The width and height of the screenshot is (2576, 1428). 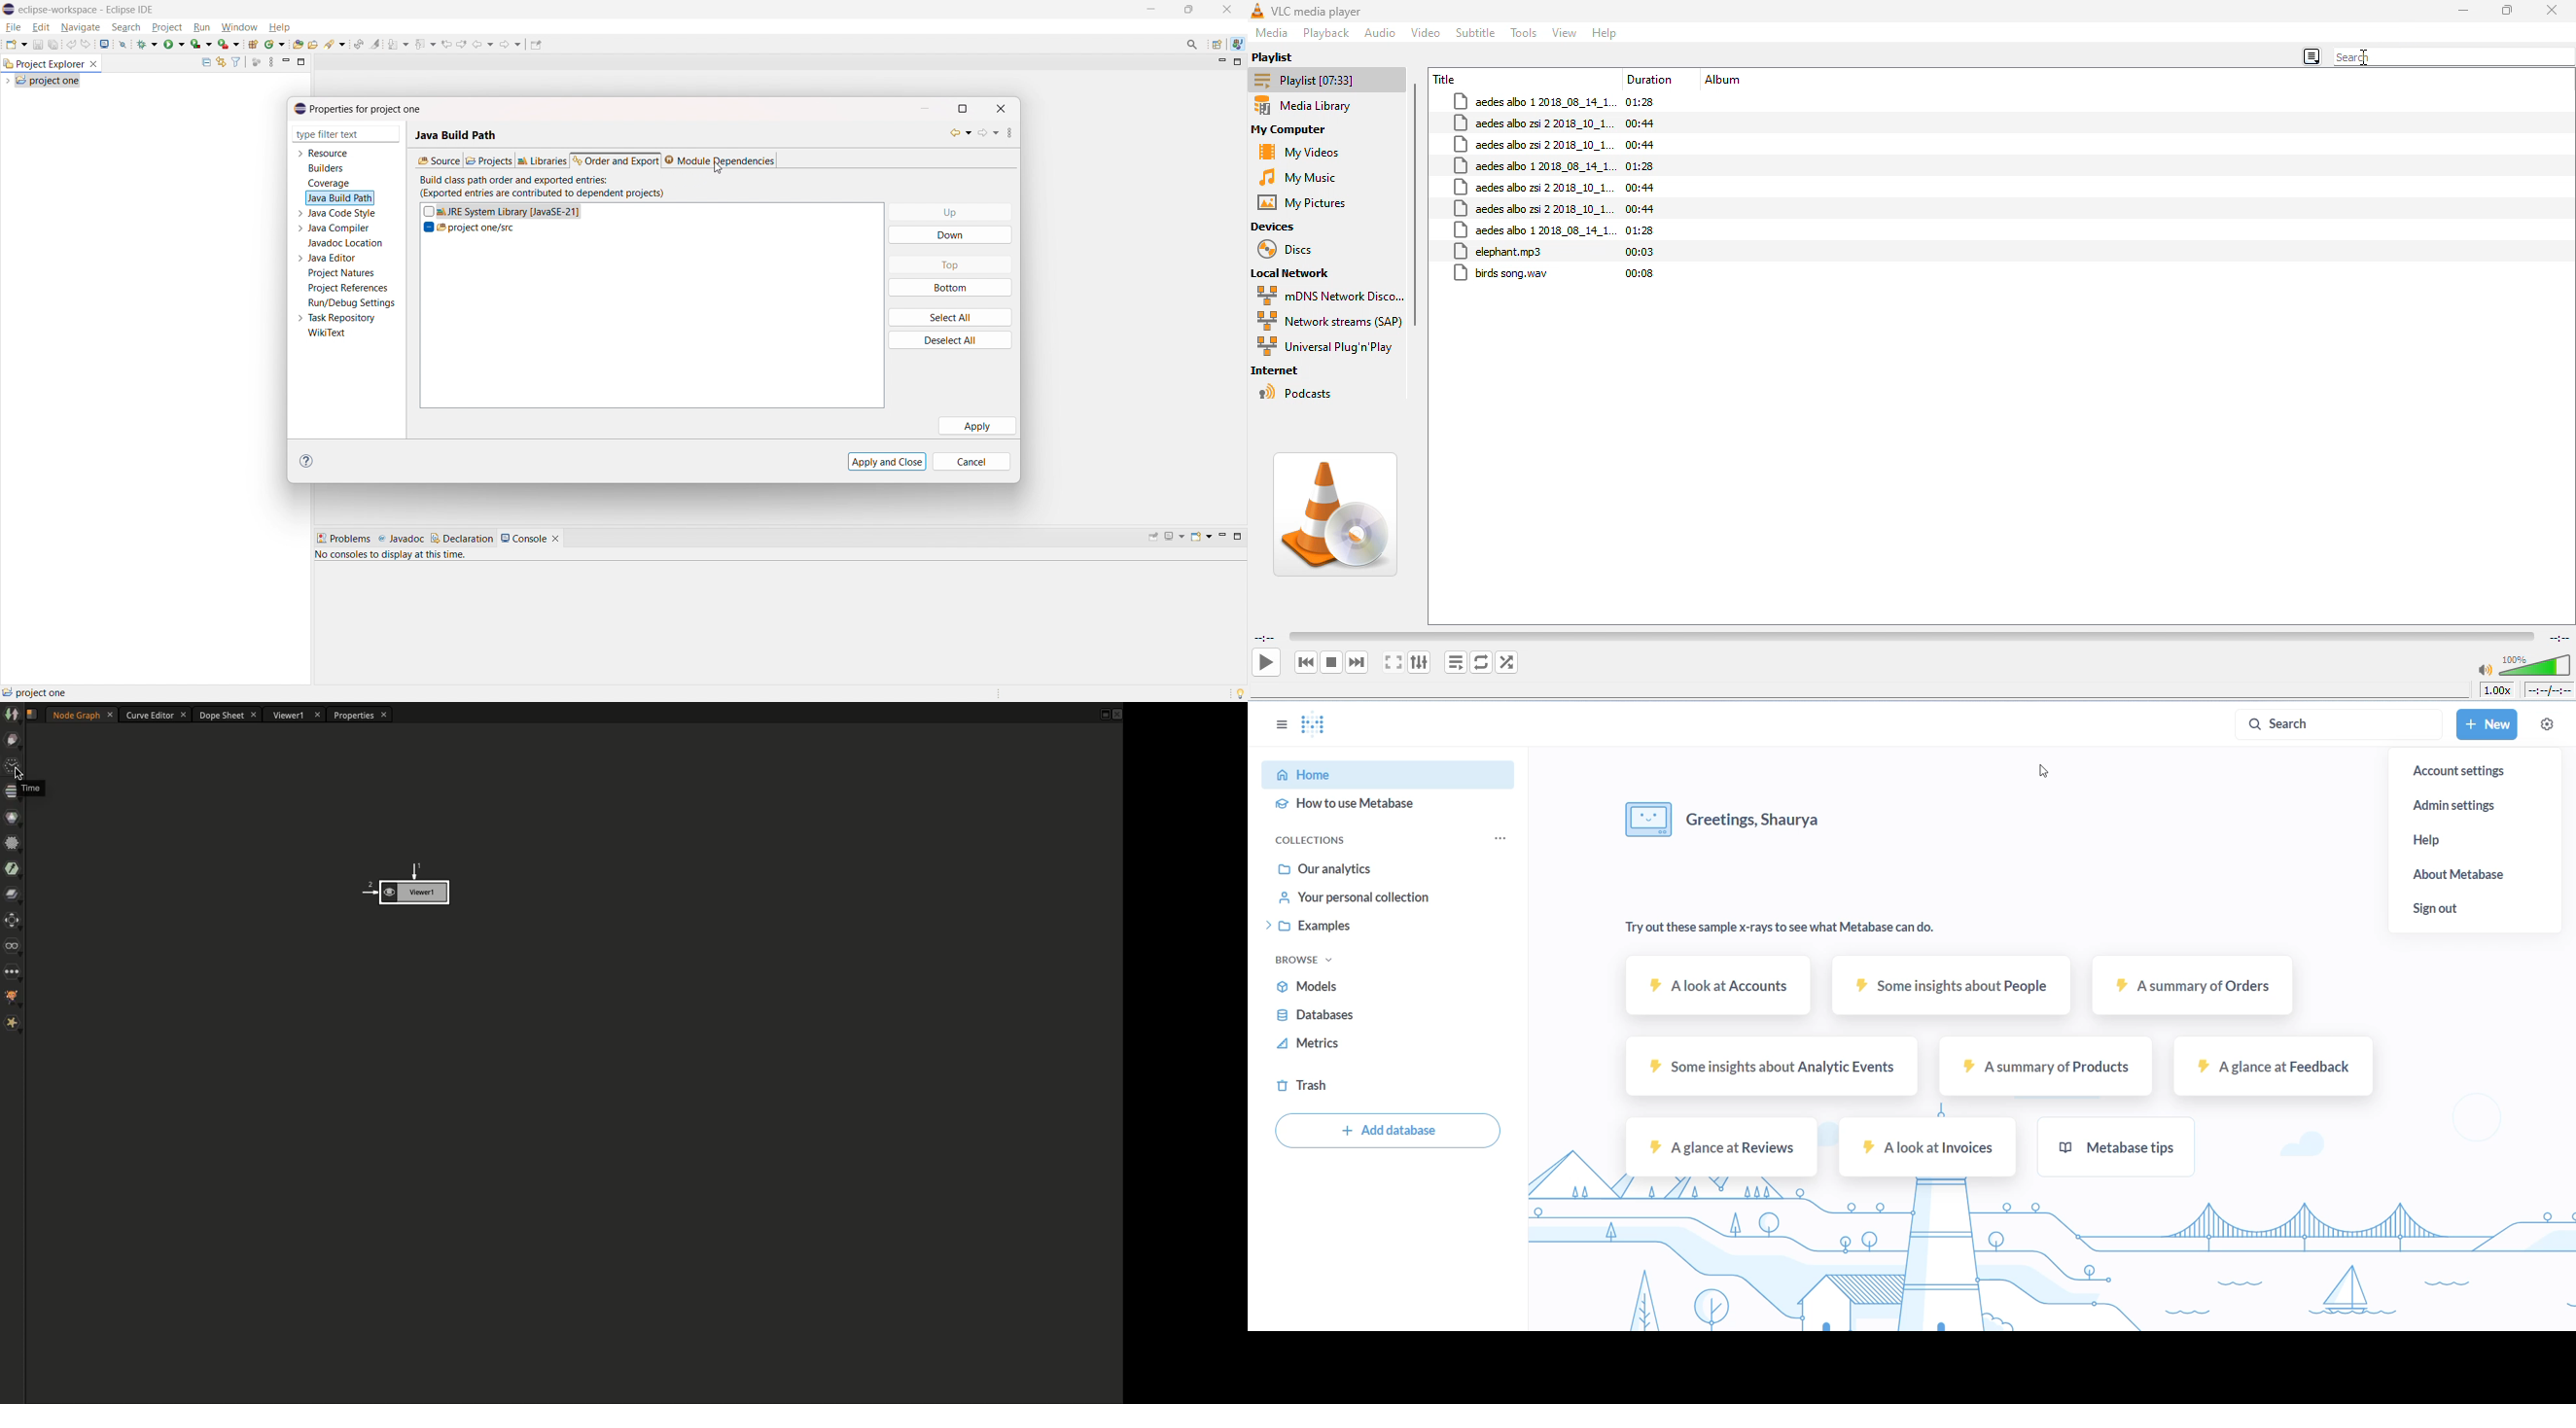 What do you see at coordinates (447, 43) in the screenshot?
I see `view previous location` at bounding box center [447, 43].